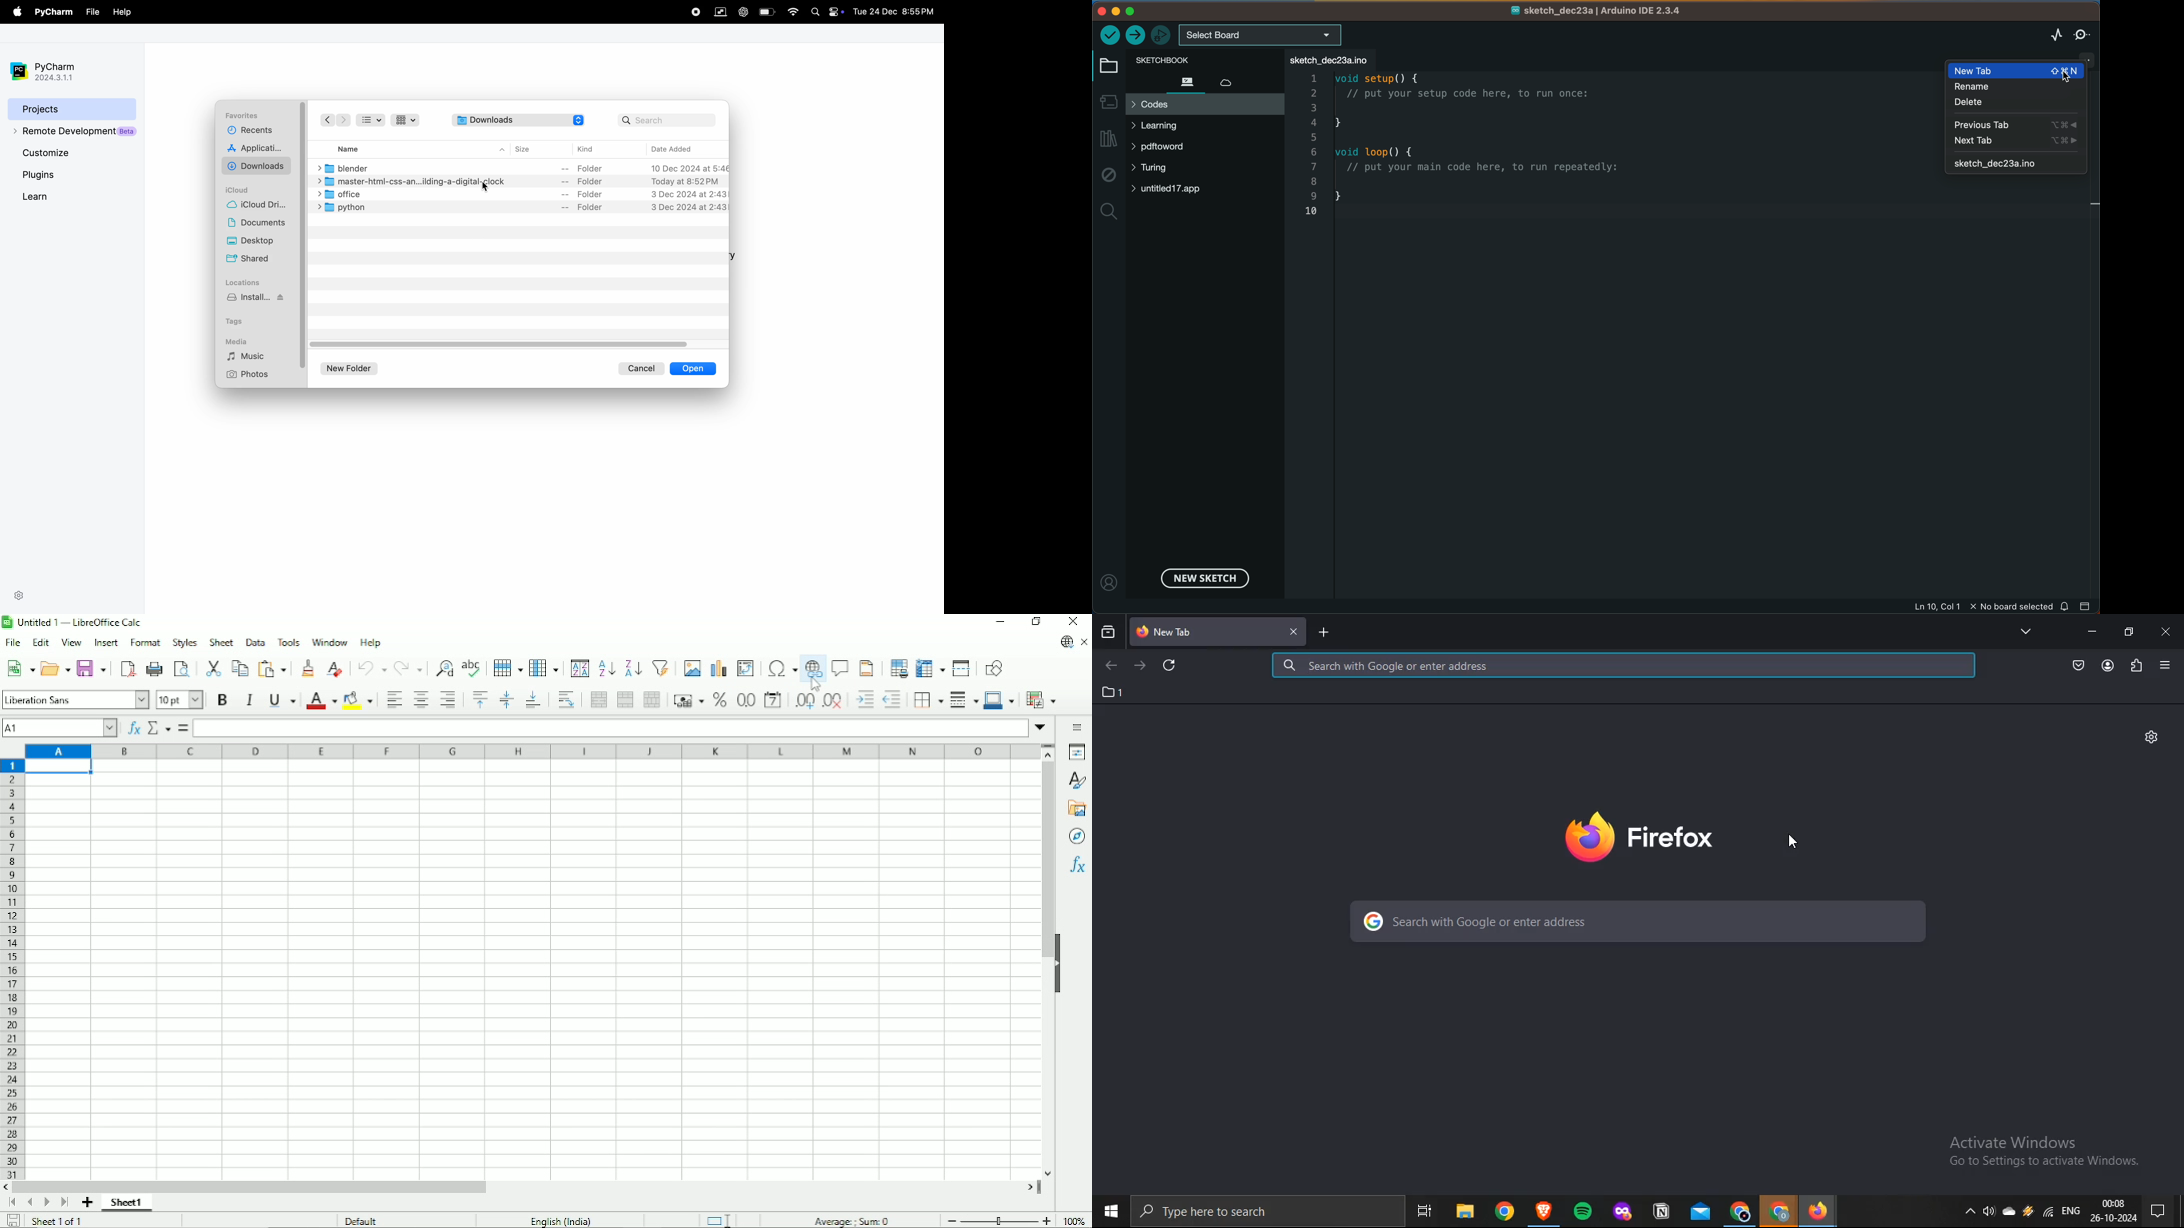 The height and width of the screenshot is (1232, 2184). Describe the element at coordinates (1136, 35) in the screenshot. I see `upload` at that location.